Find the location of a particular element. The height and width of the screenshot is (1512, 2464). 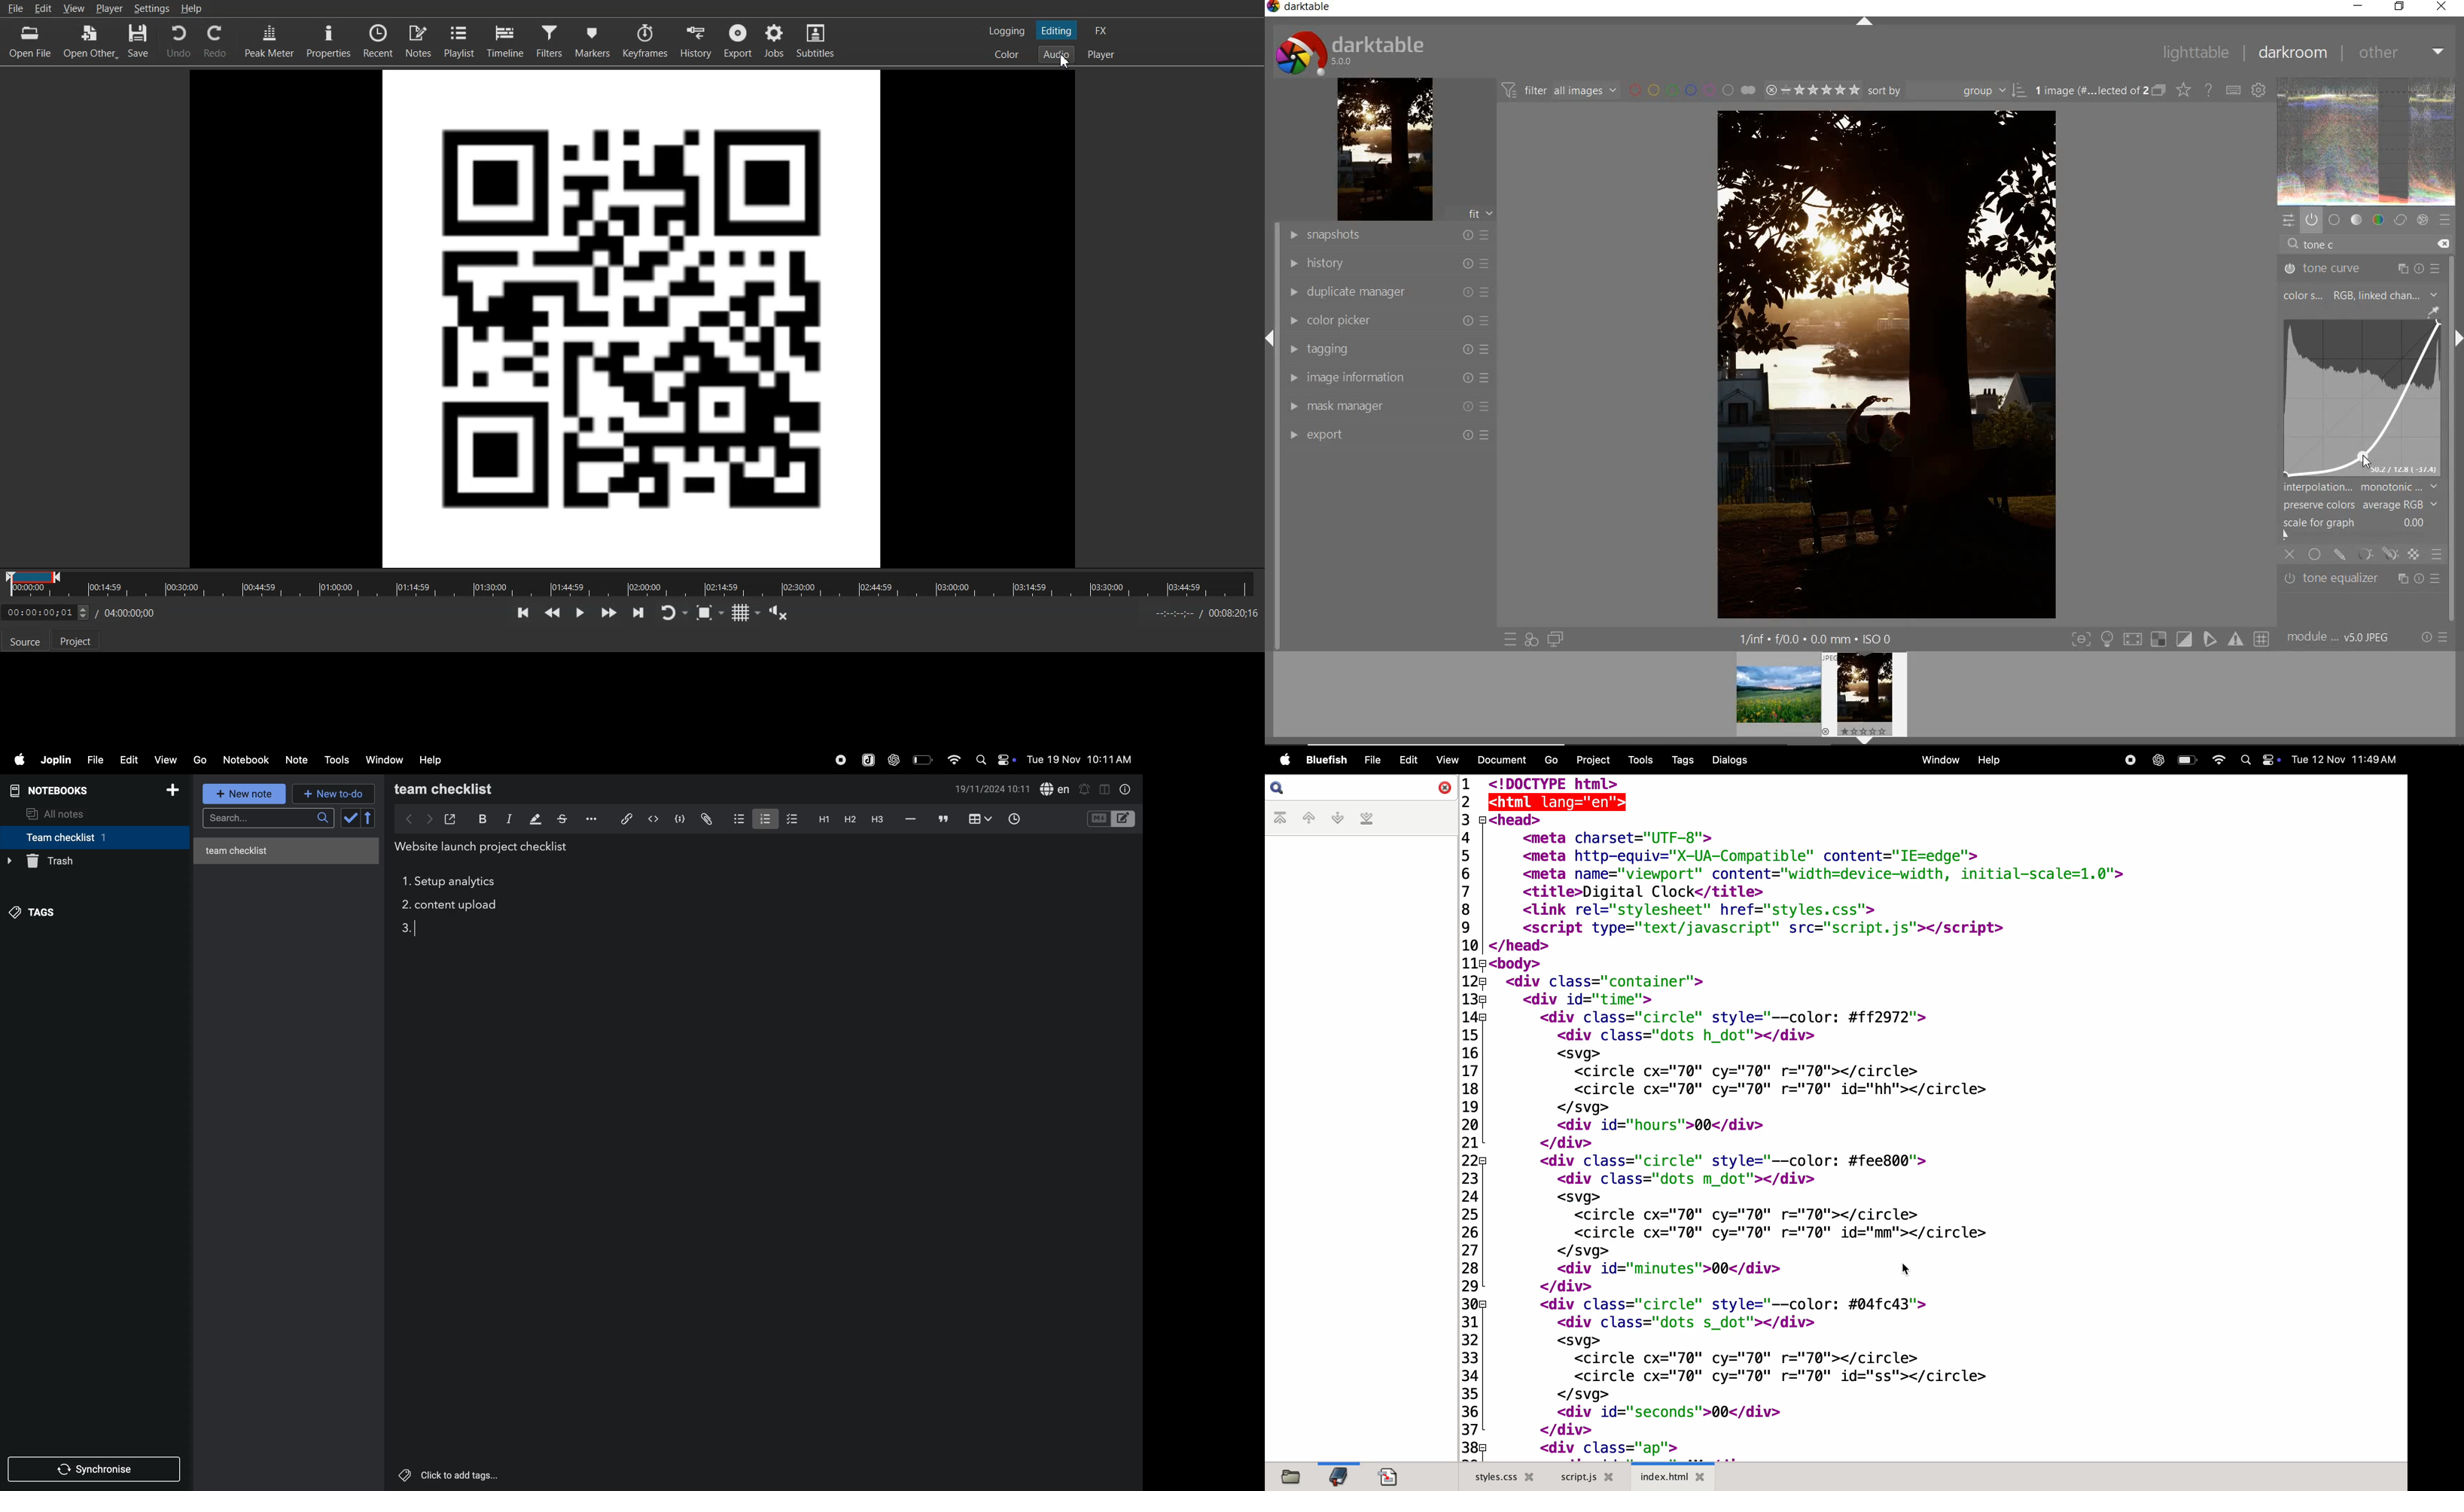

on/off is located at coordinates (1008, 760).